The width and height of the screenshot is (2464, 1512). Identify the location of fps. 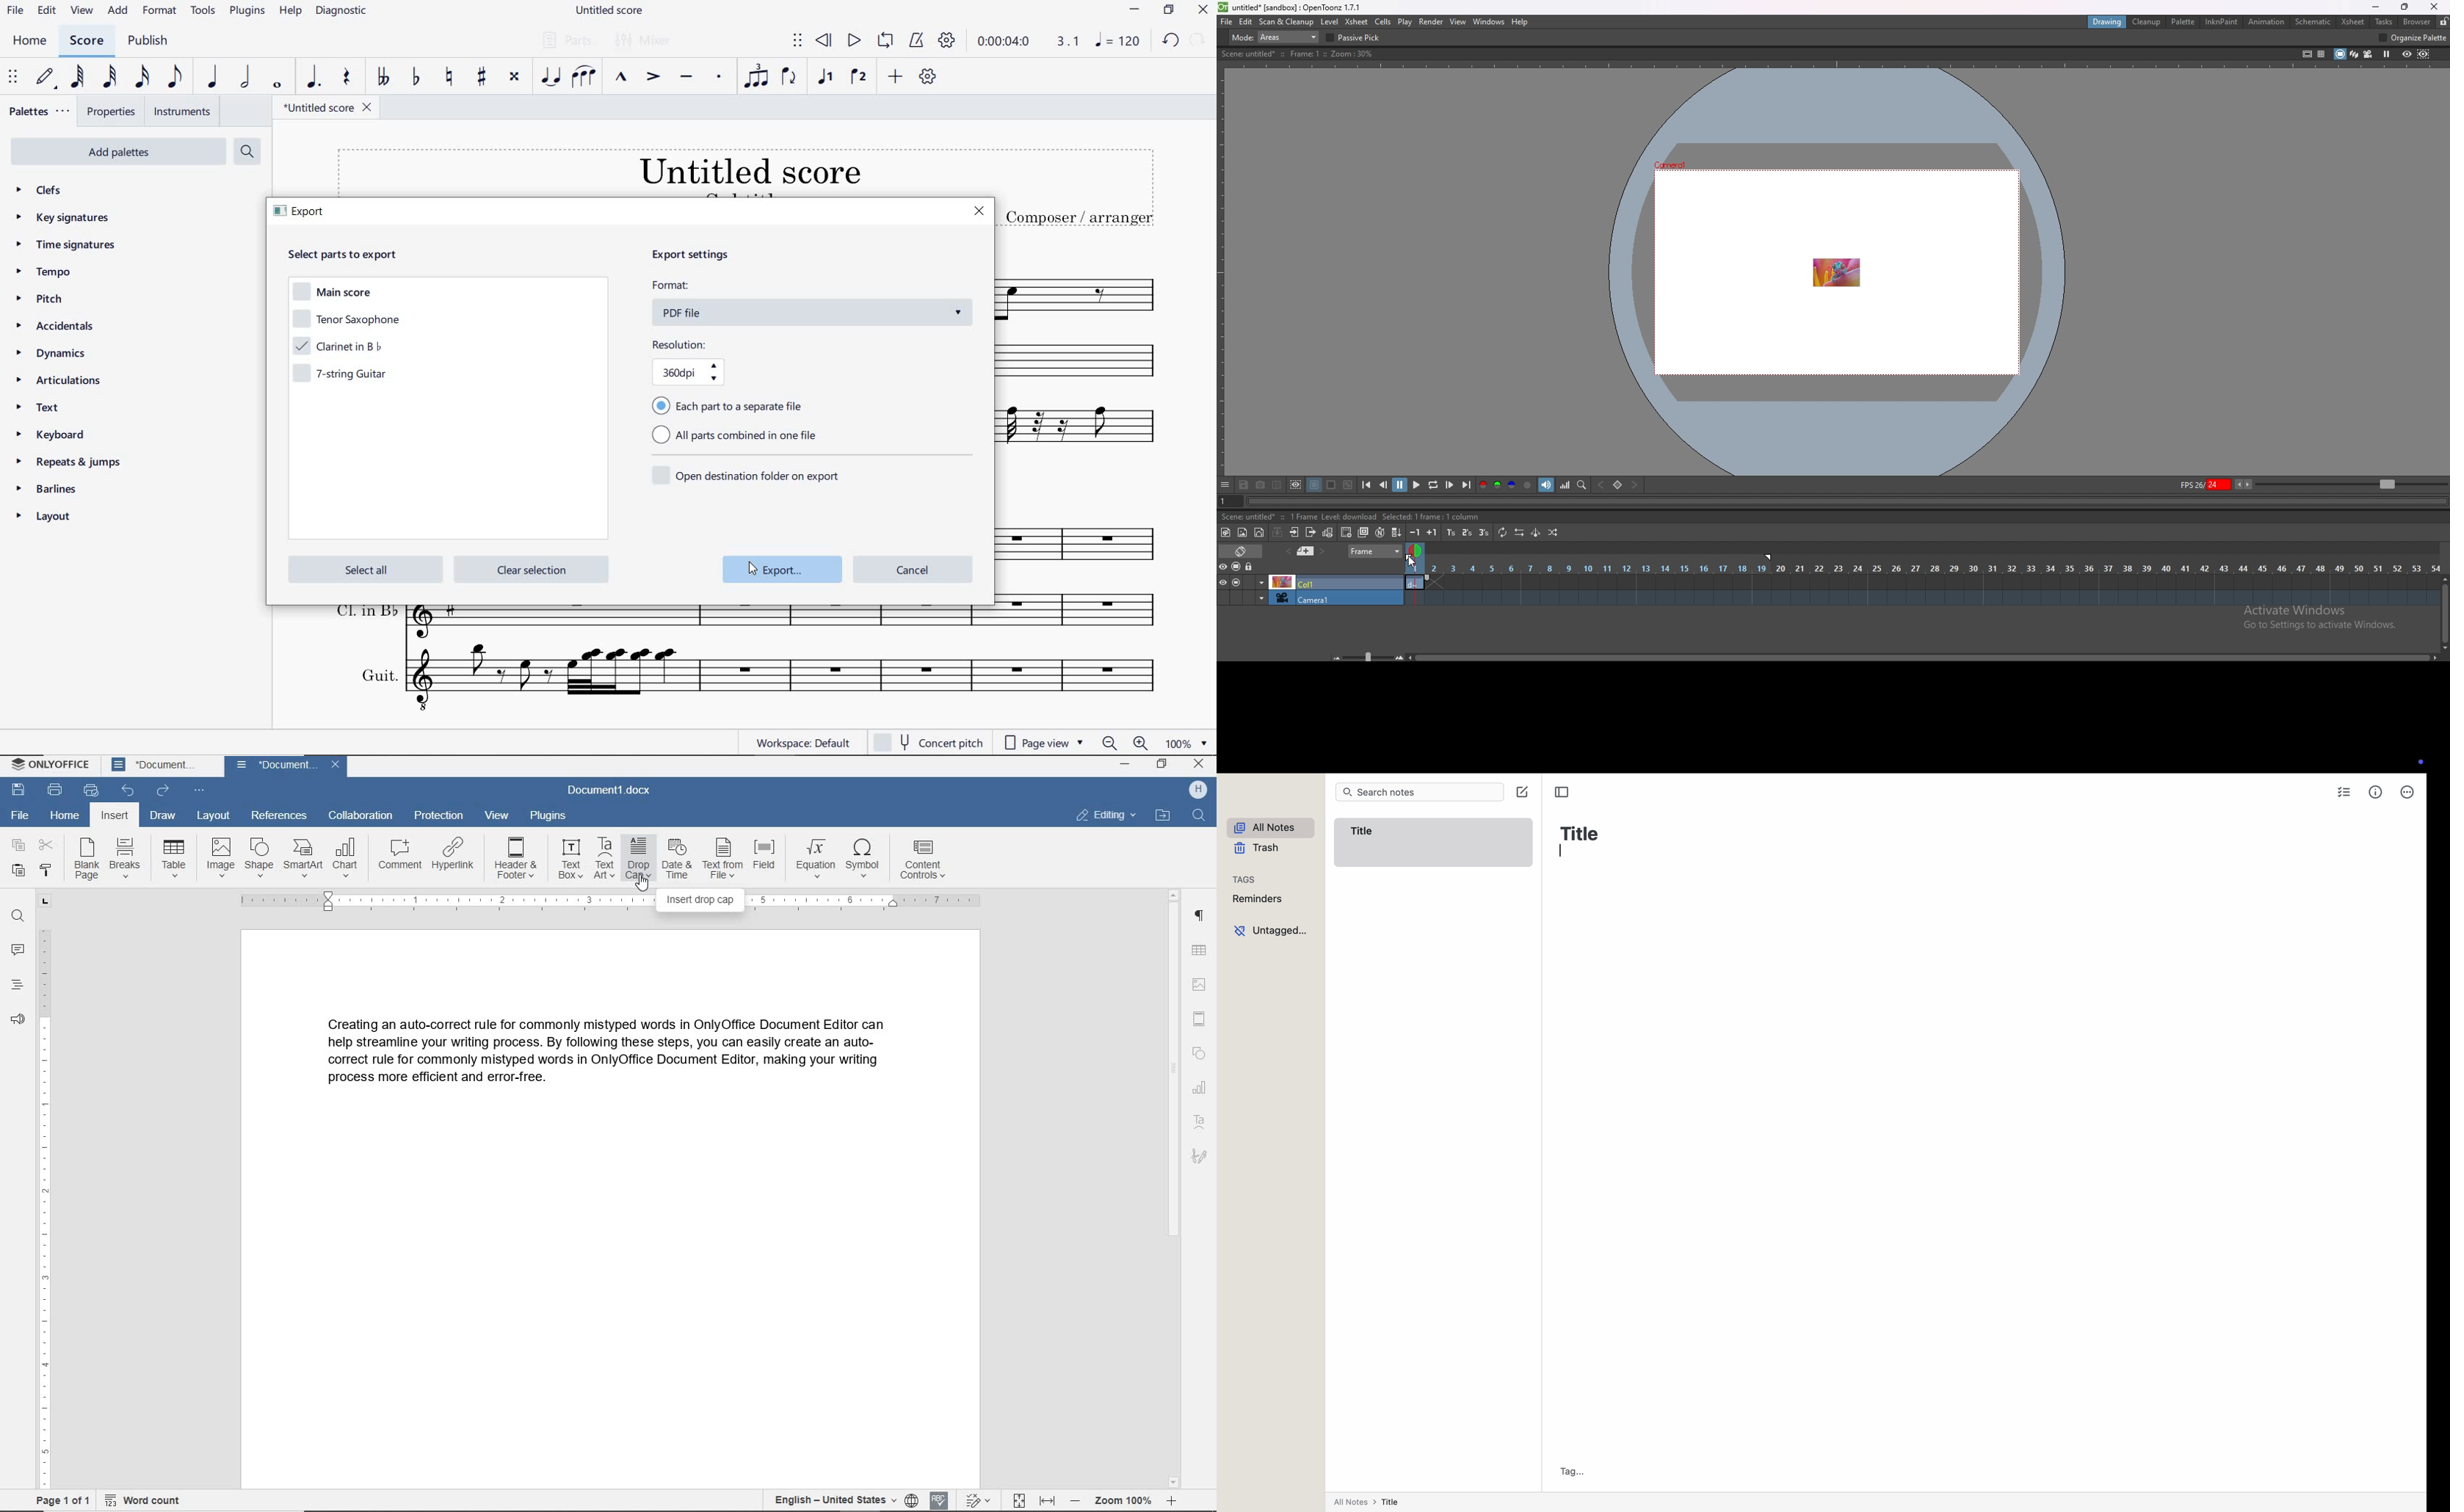
(2216, 484).